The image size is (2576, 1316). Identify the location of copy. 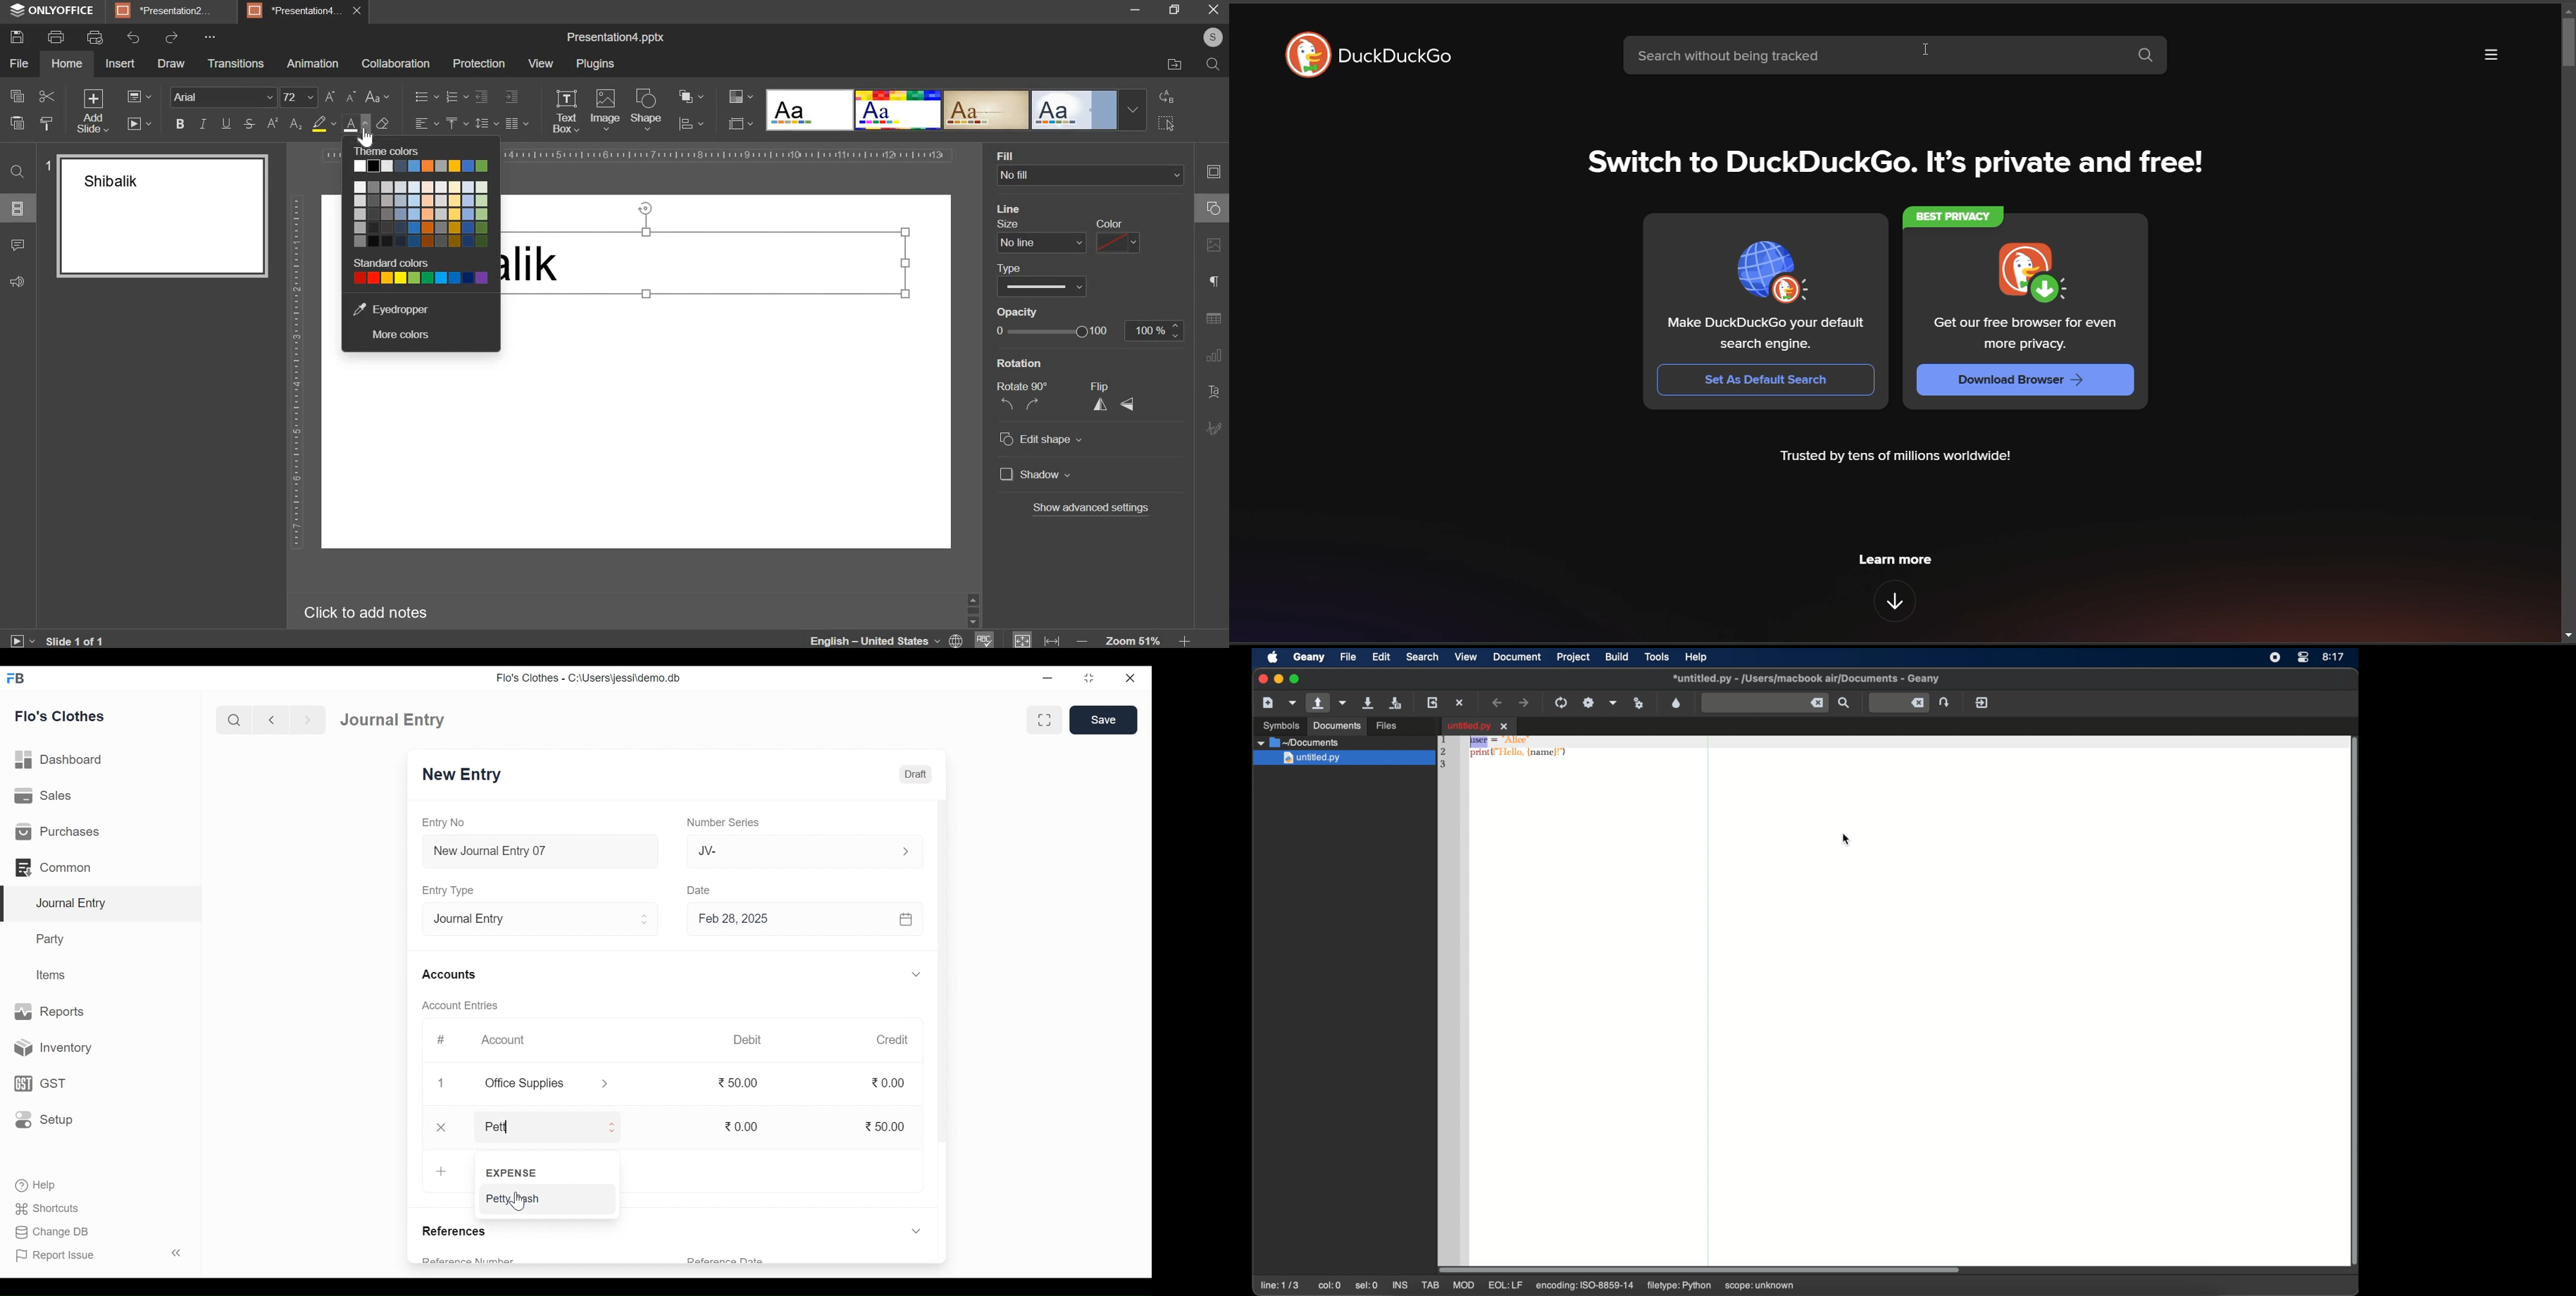
(17, 98).